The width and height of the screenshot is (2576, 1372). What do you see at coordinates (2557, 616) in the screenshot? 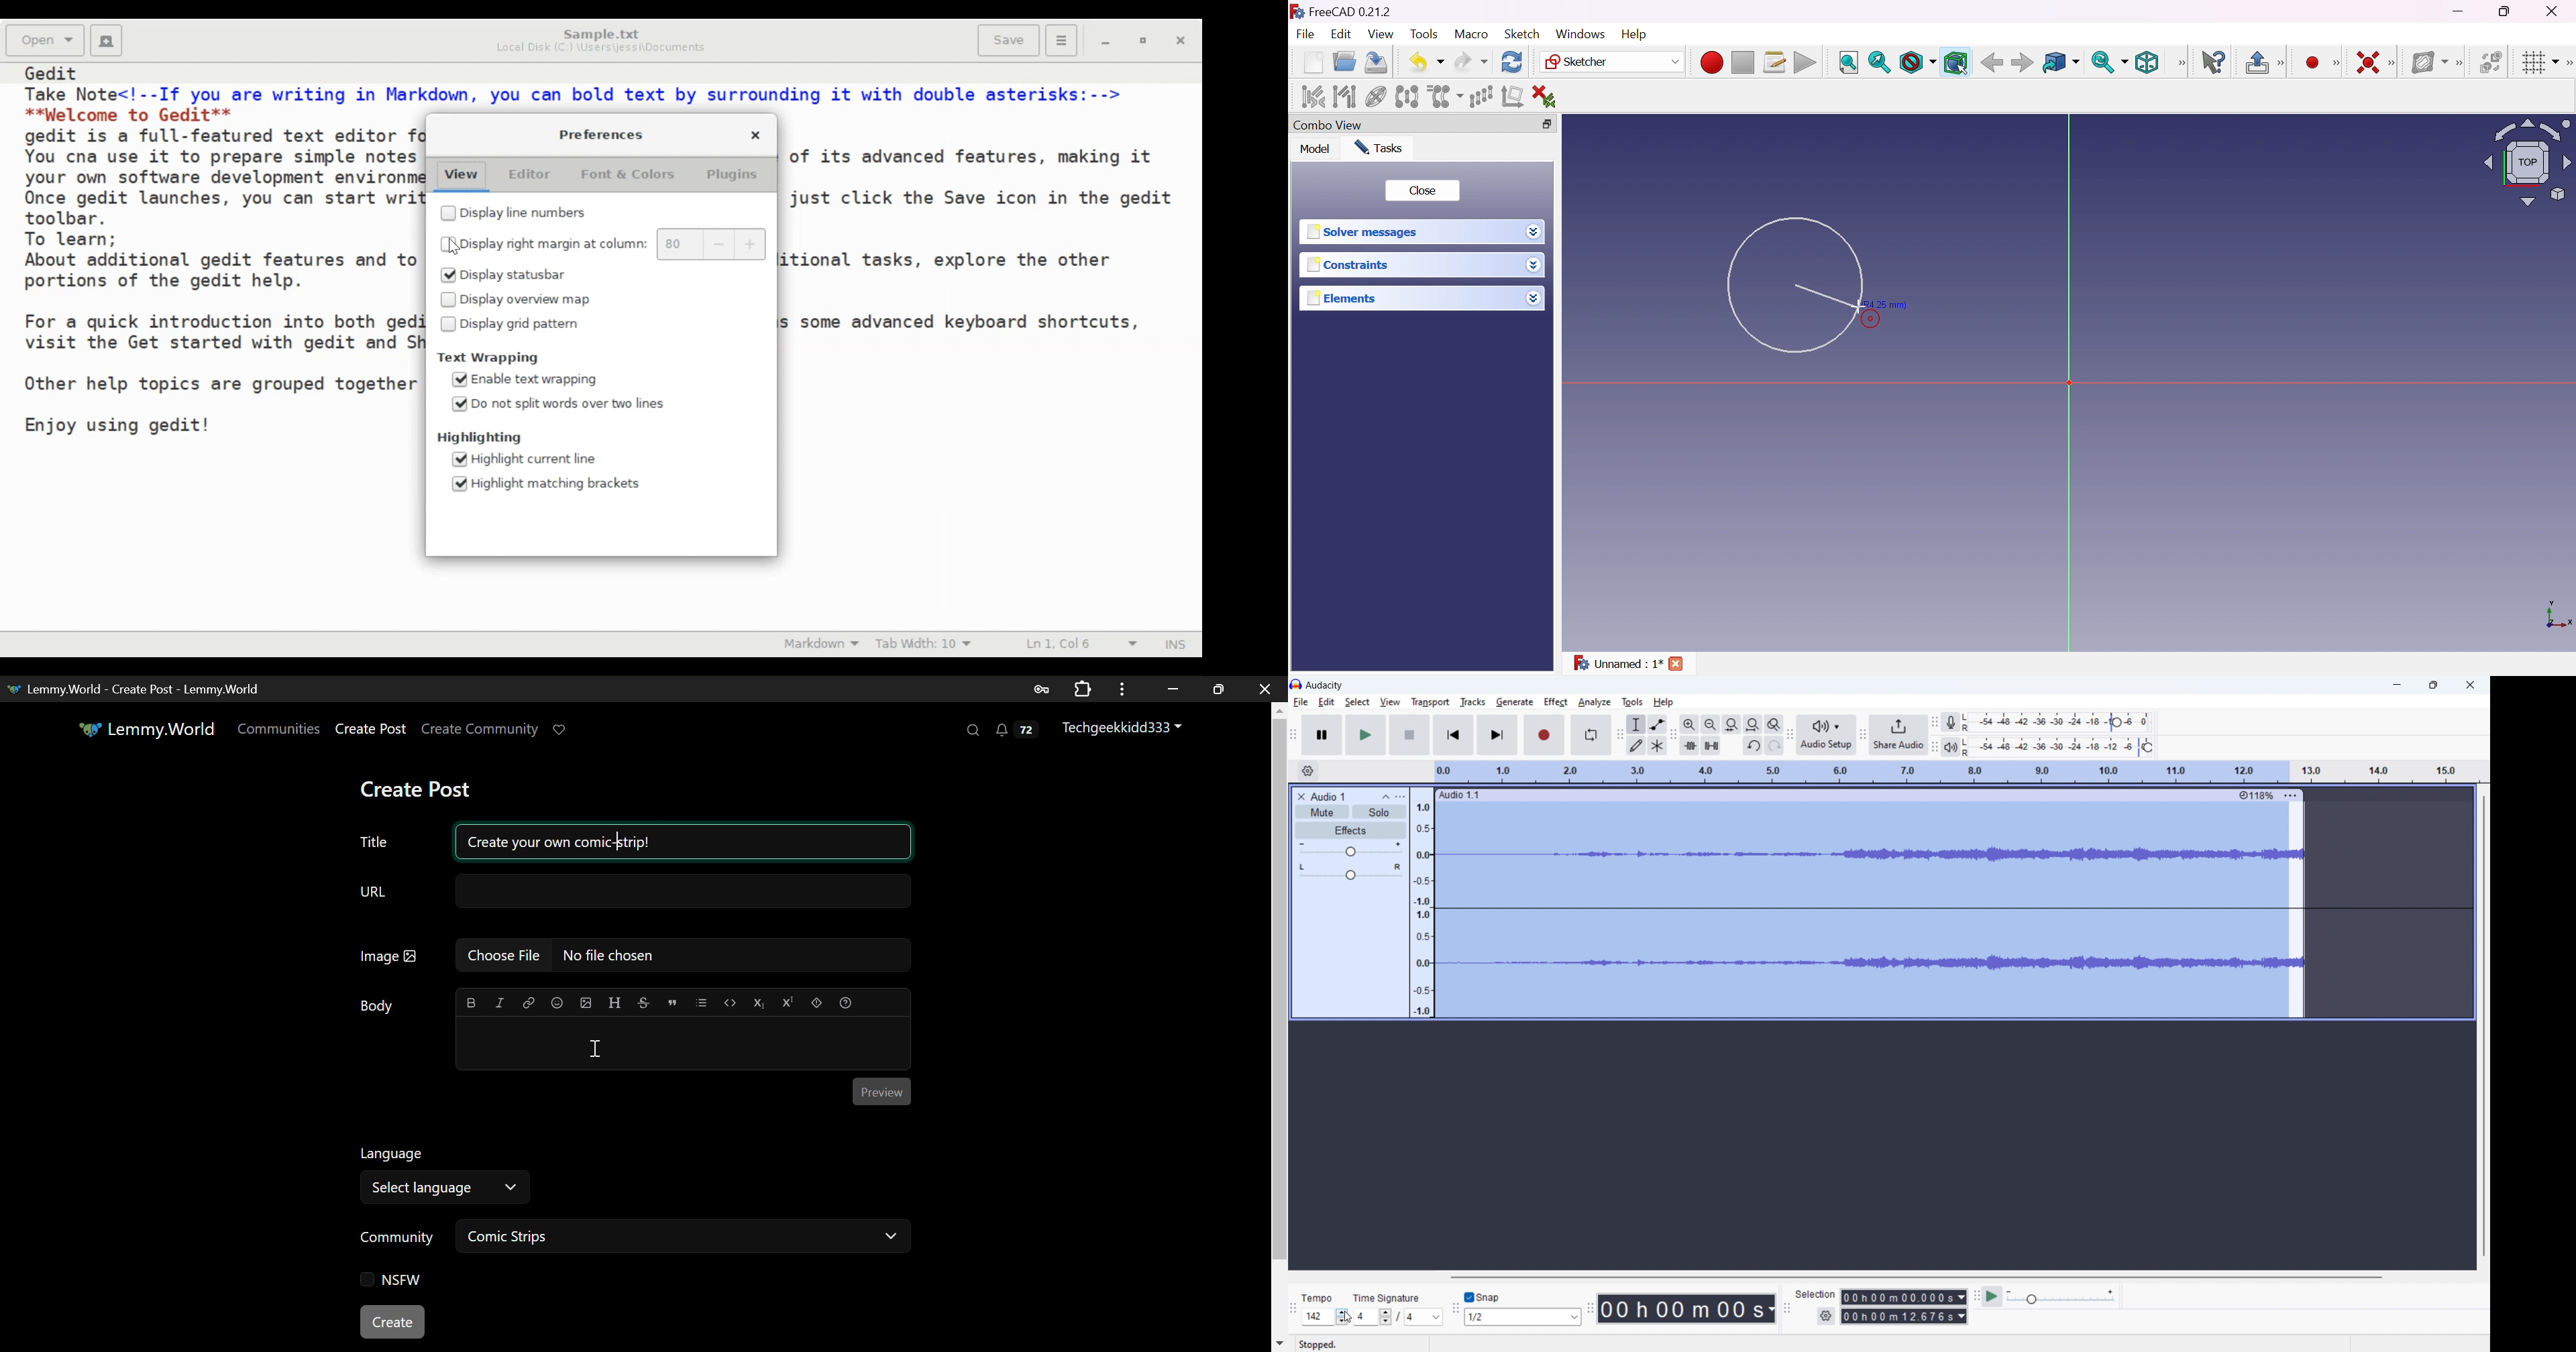
I see `x, y axis` at bounding box center [2557, 616].